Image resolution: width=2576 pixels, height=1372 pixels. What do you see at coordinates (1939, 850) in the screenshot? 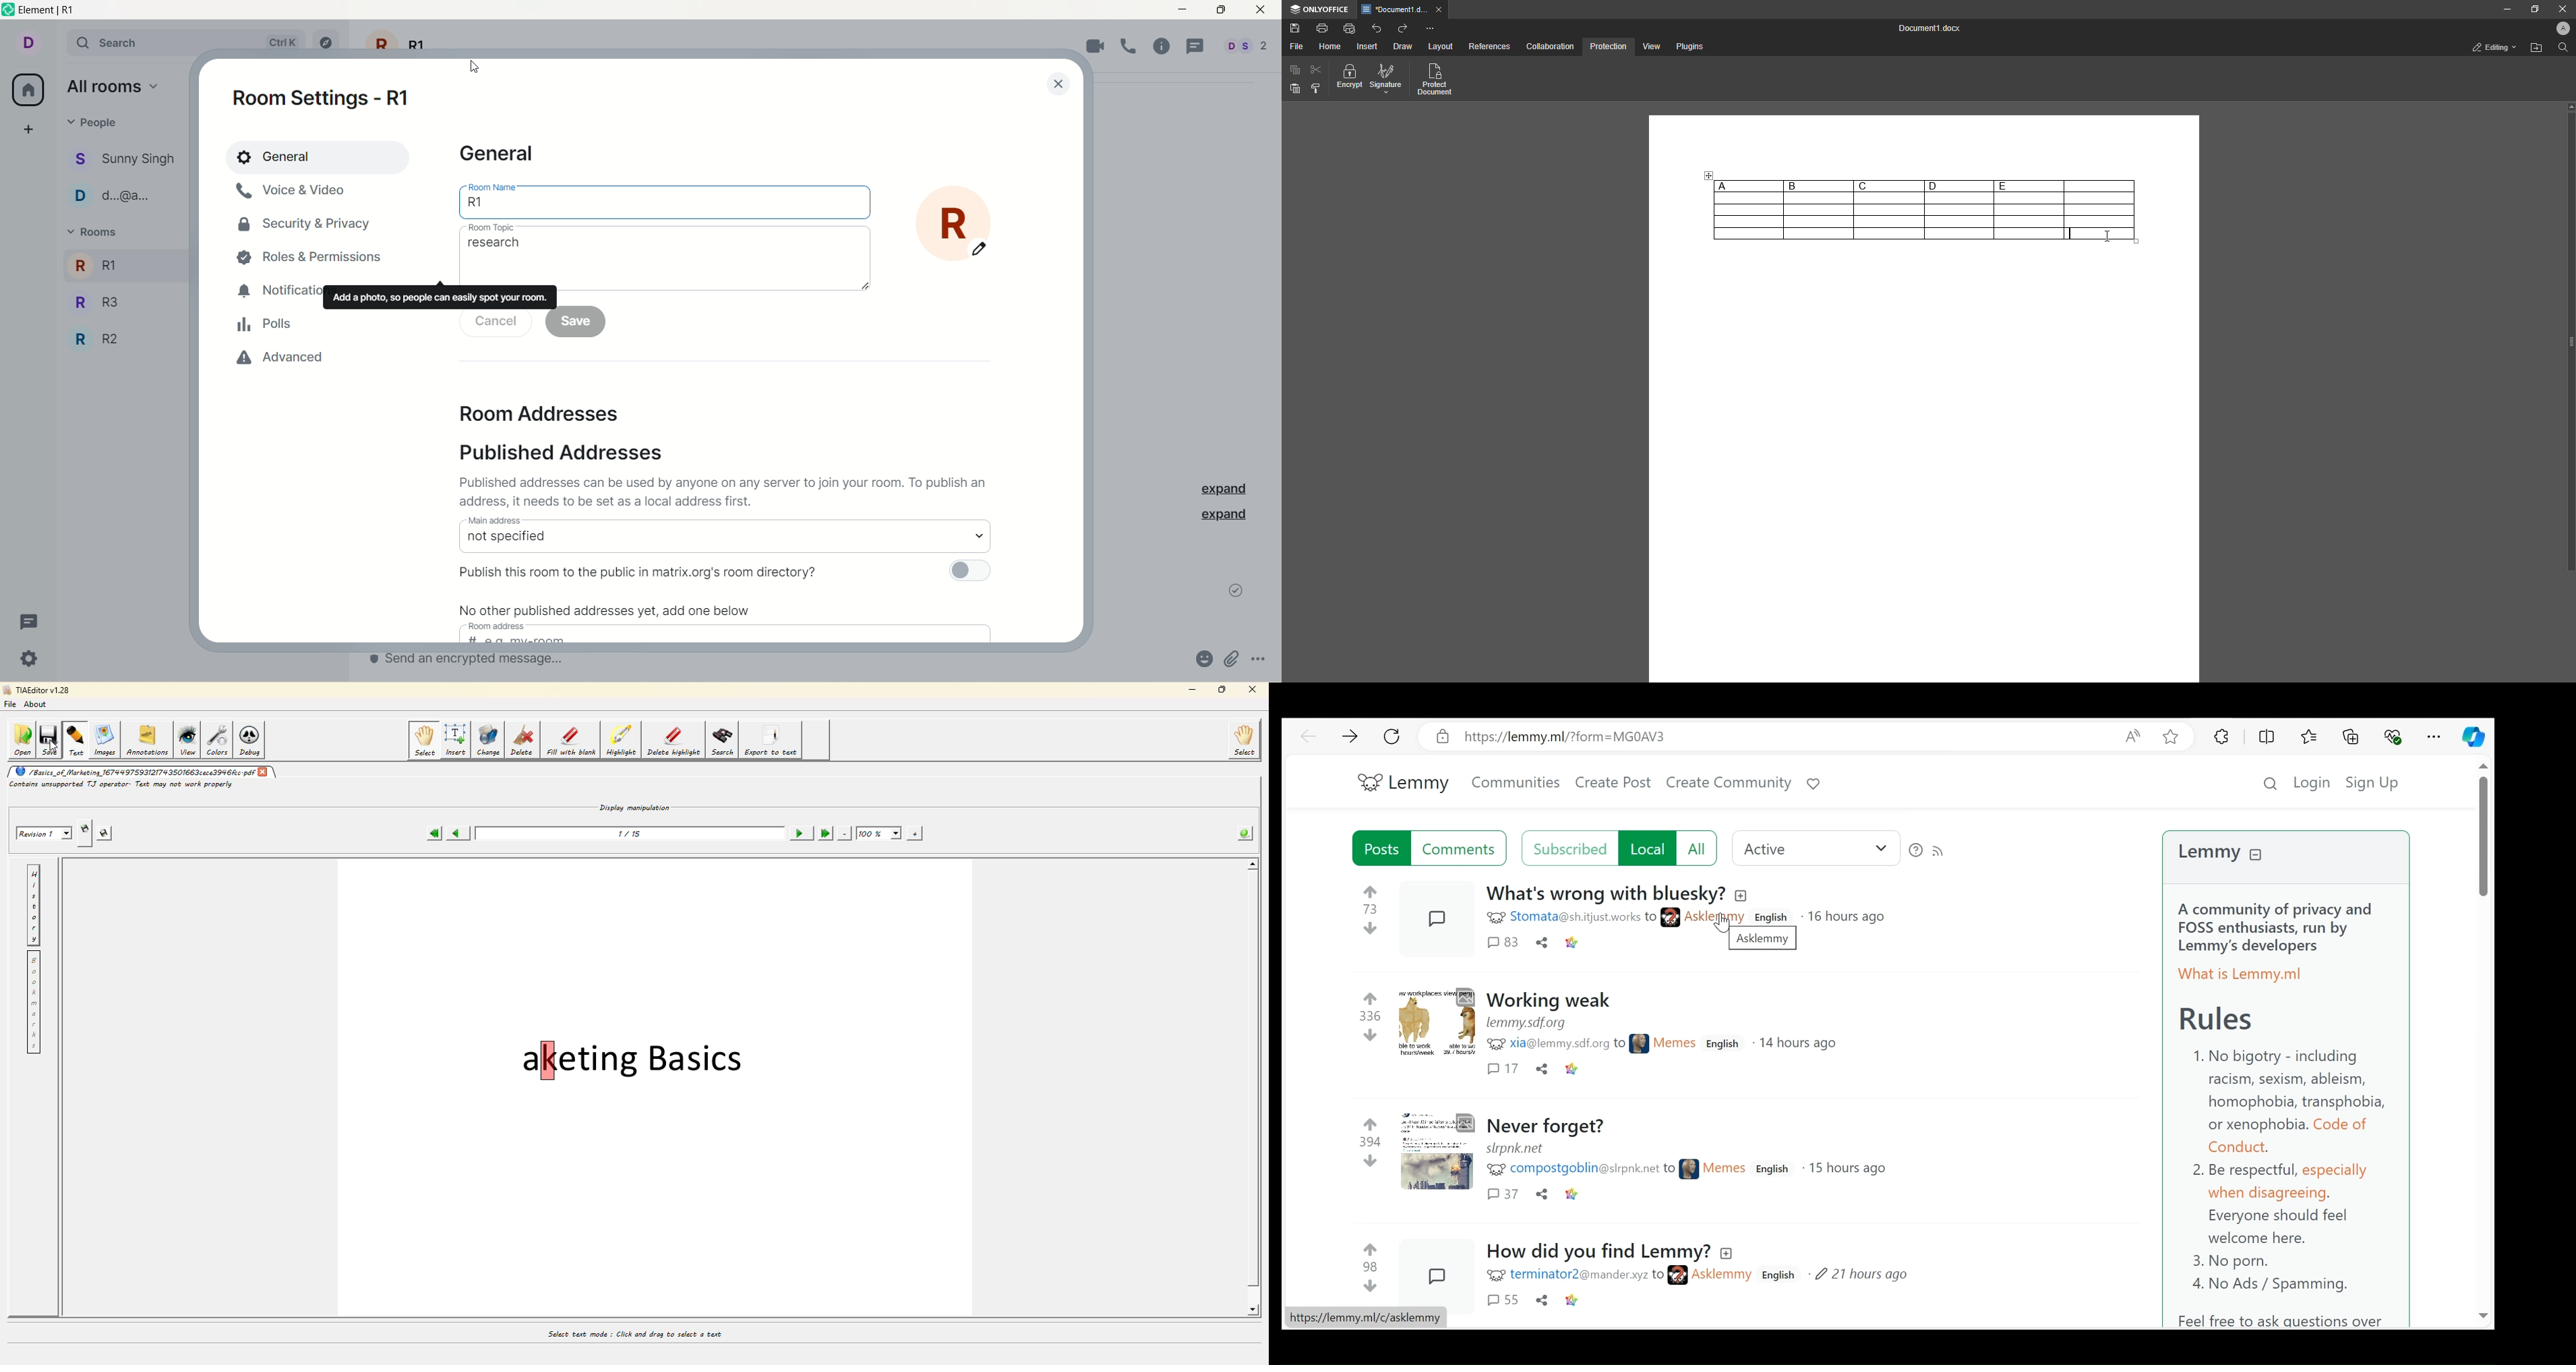
I see `RSS` at bounding box center [1939, 850].